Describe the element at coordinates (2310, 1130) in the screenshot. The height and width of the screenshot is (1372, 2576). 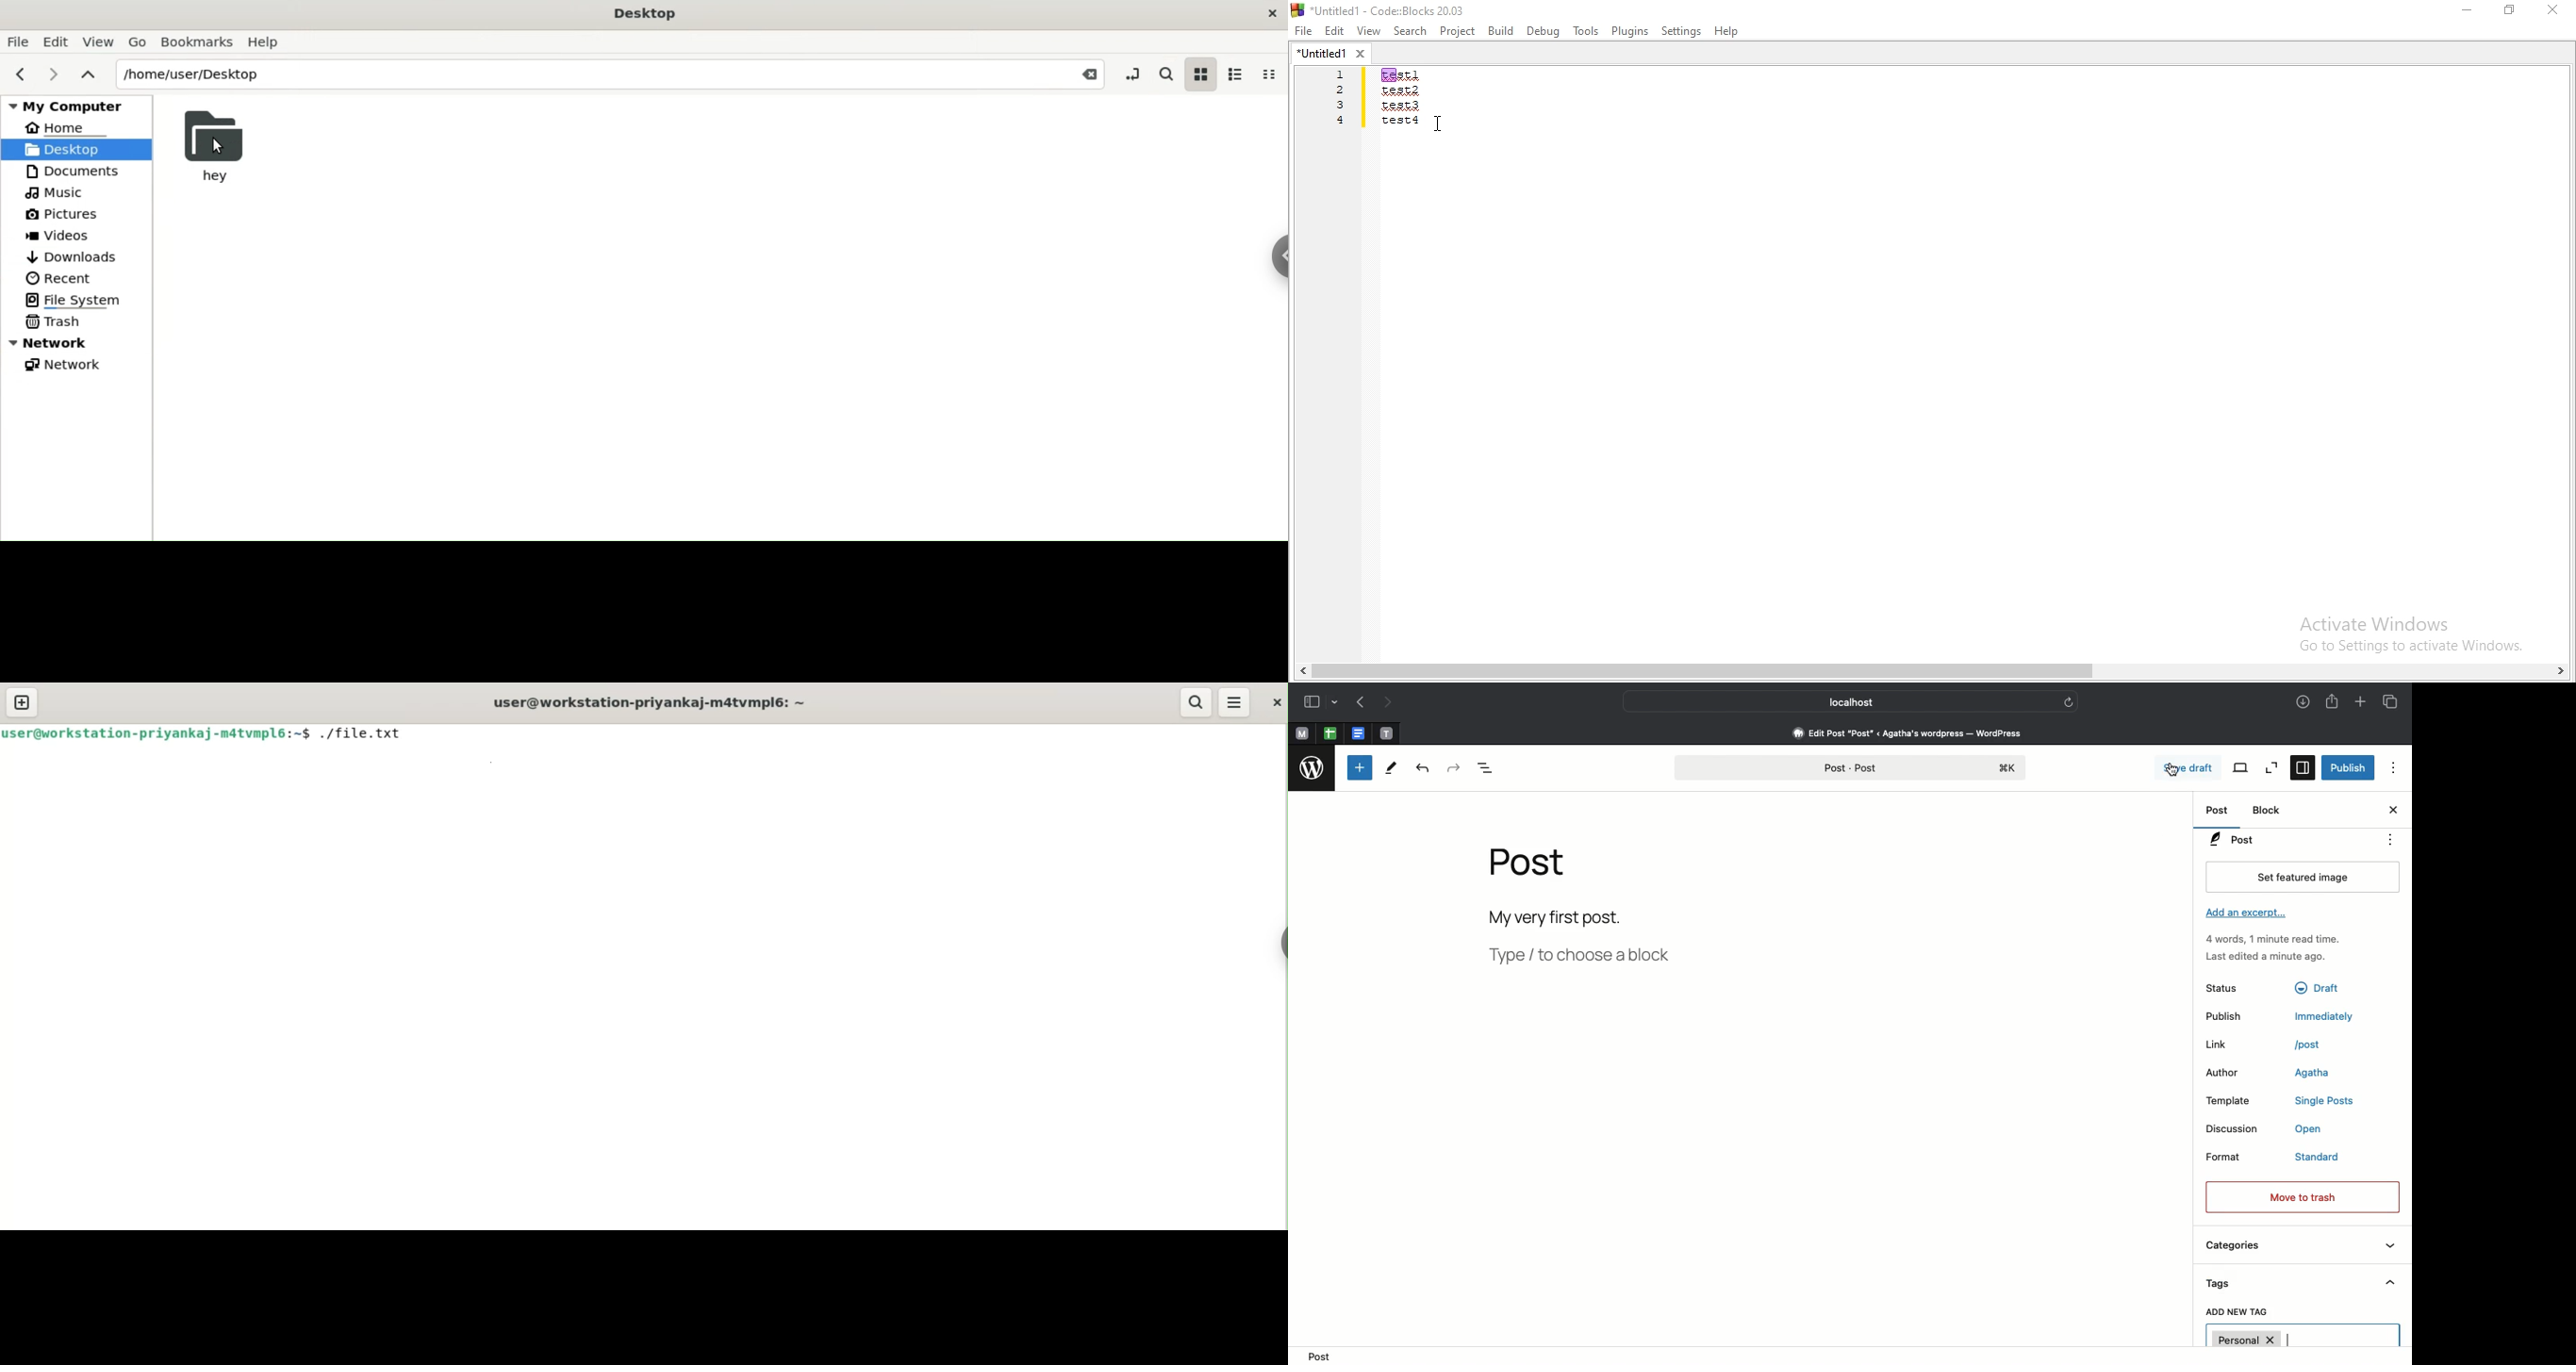
I see `open` at that location.